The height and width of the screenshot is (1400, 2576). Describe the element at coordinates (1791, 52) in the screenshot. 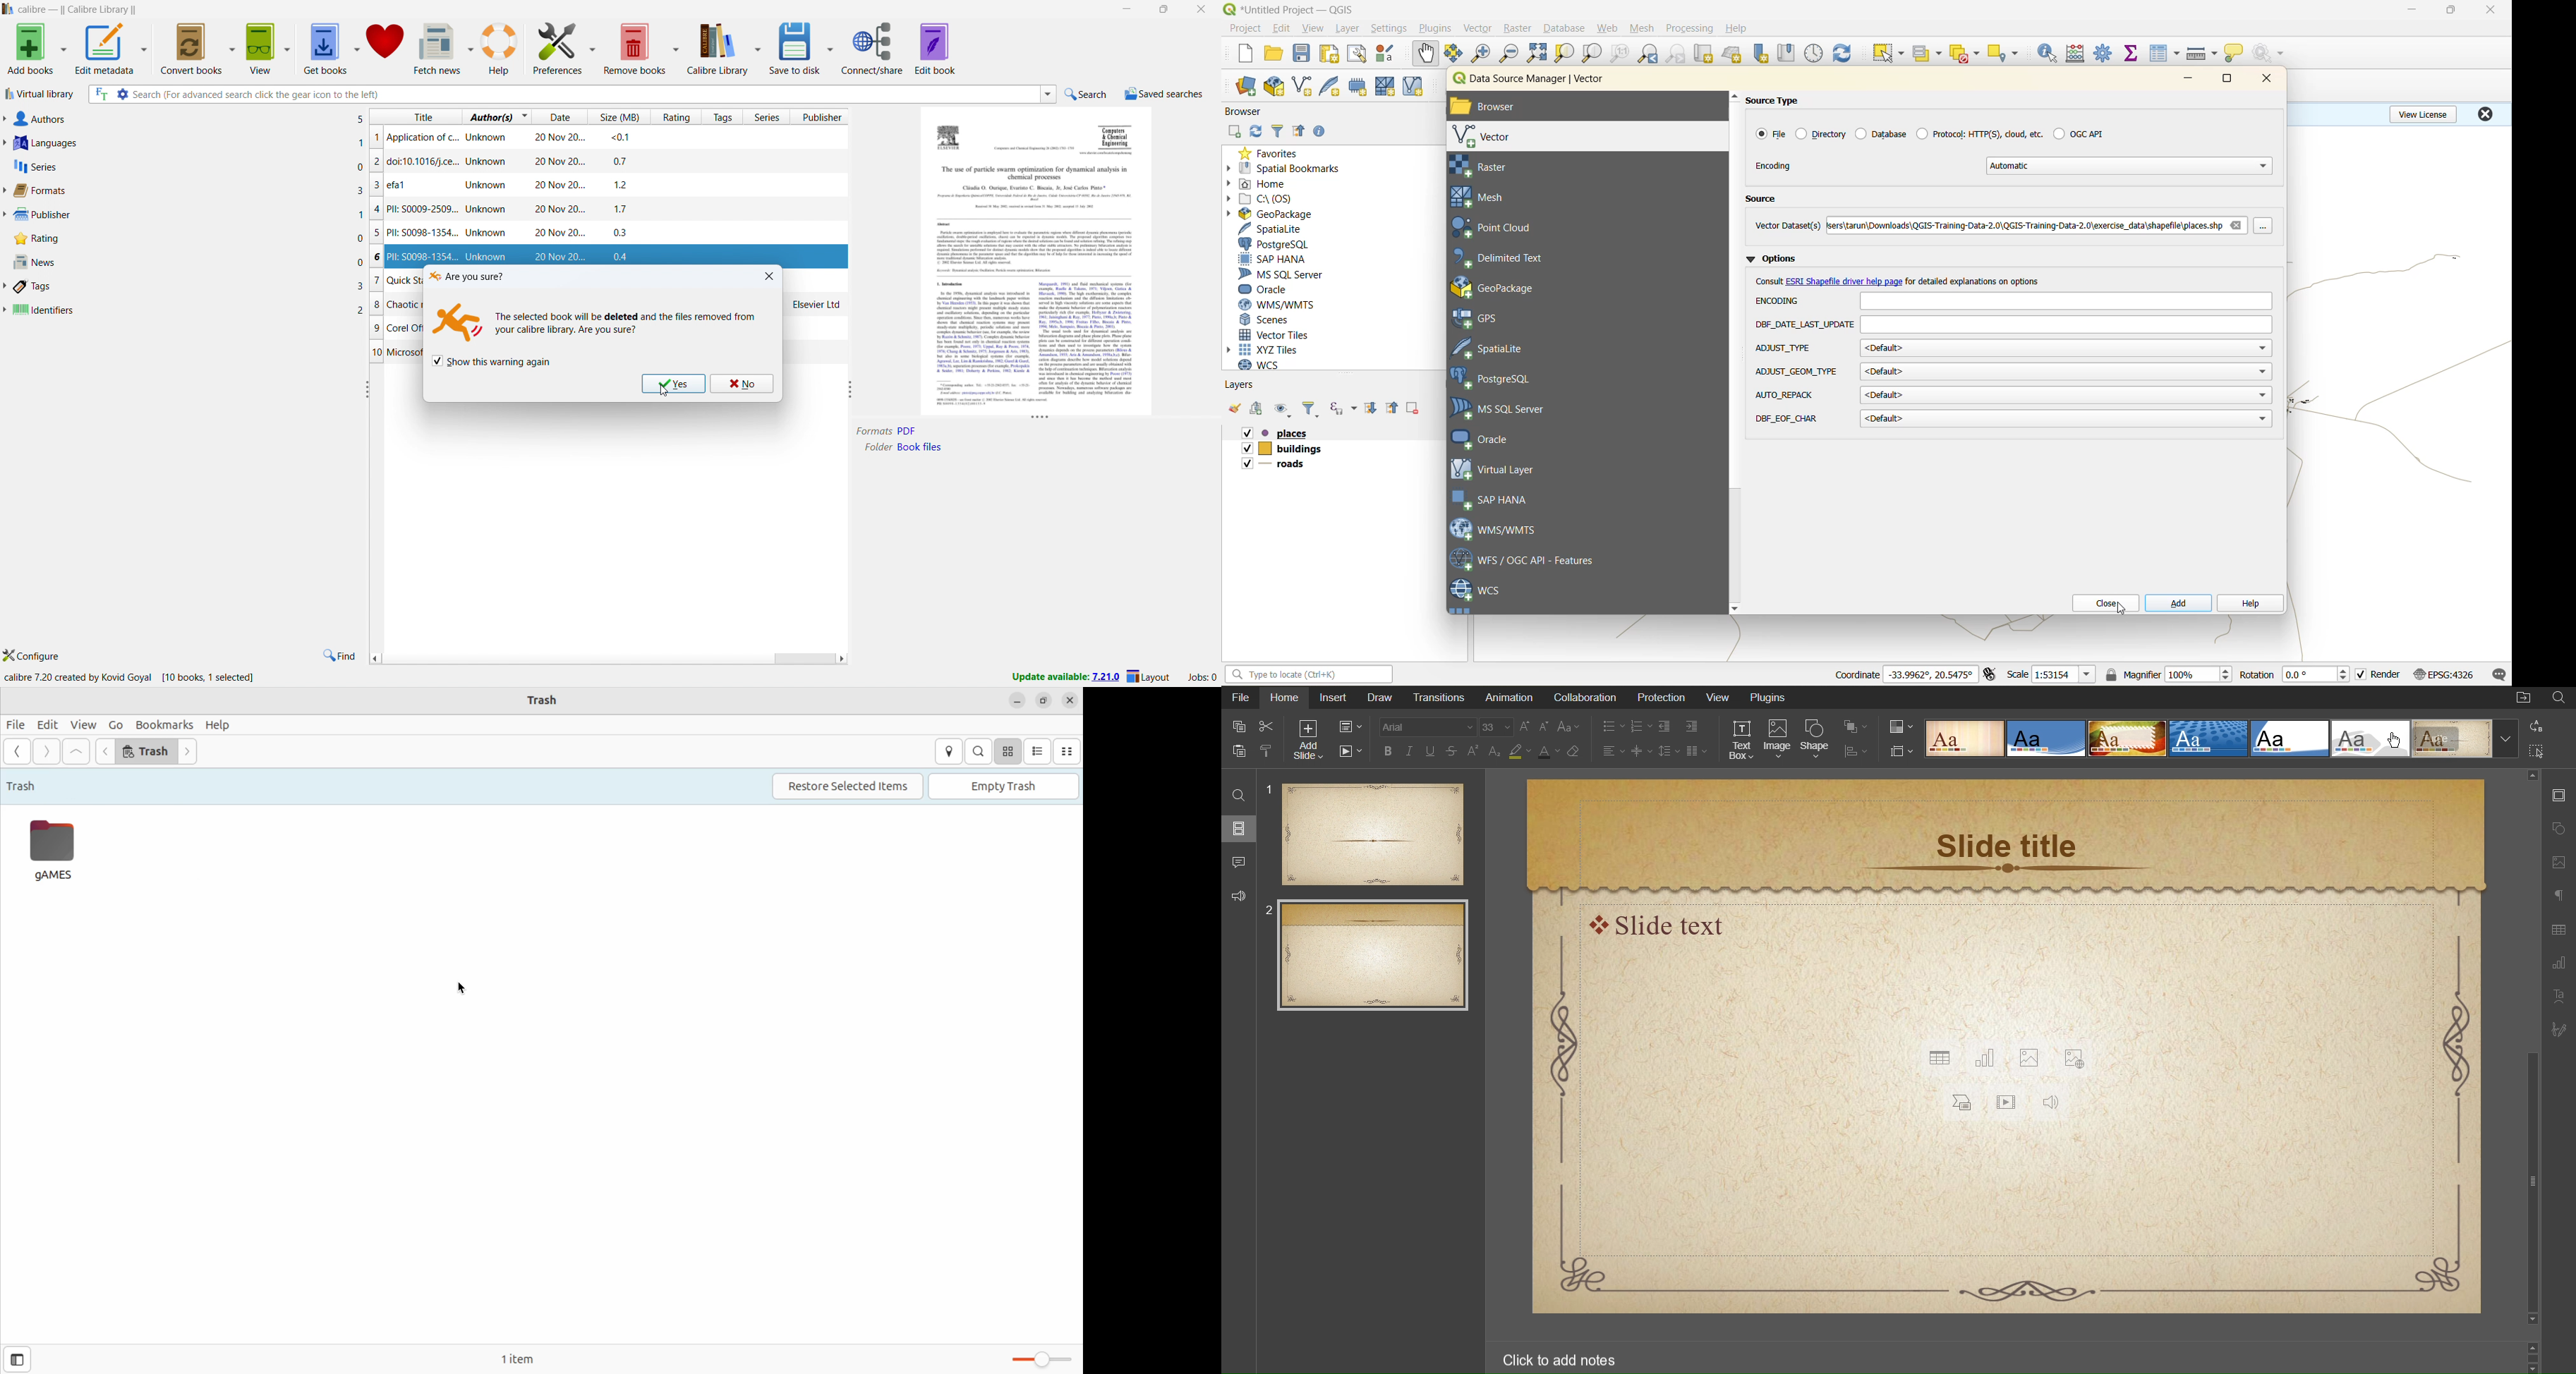

I see `show spatial bookmark` at that location.